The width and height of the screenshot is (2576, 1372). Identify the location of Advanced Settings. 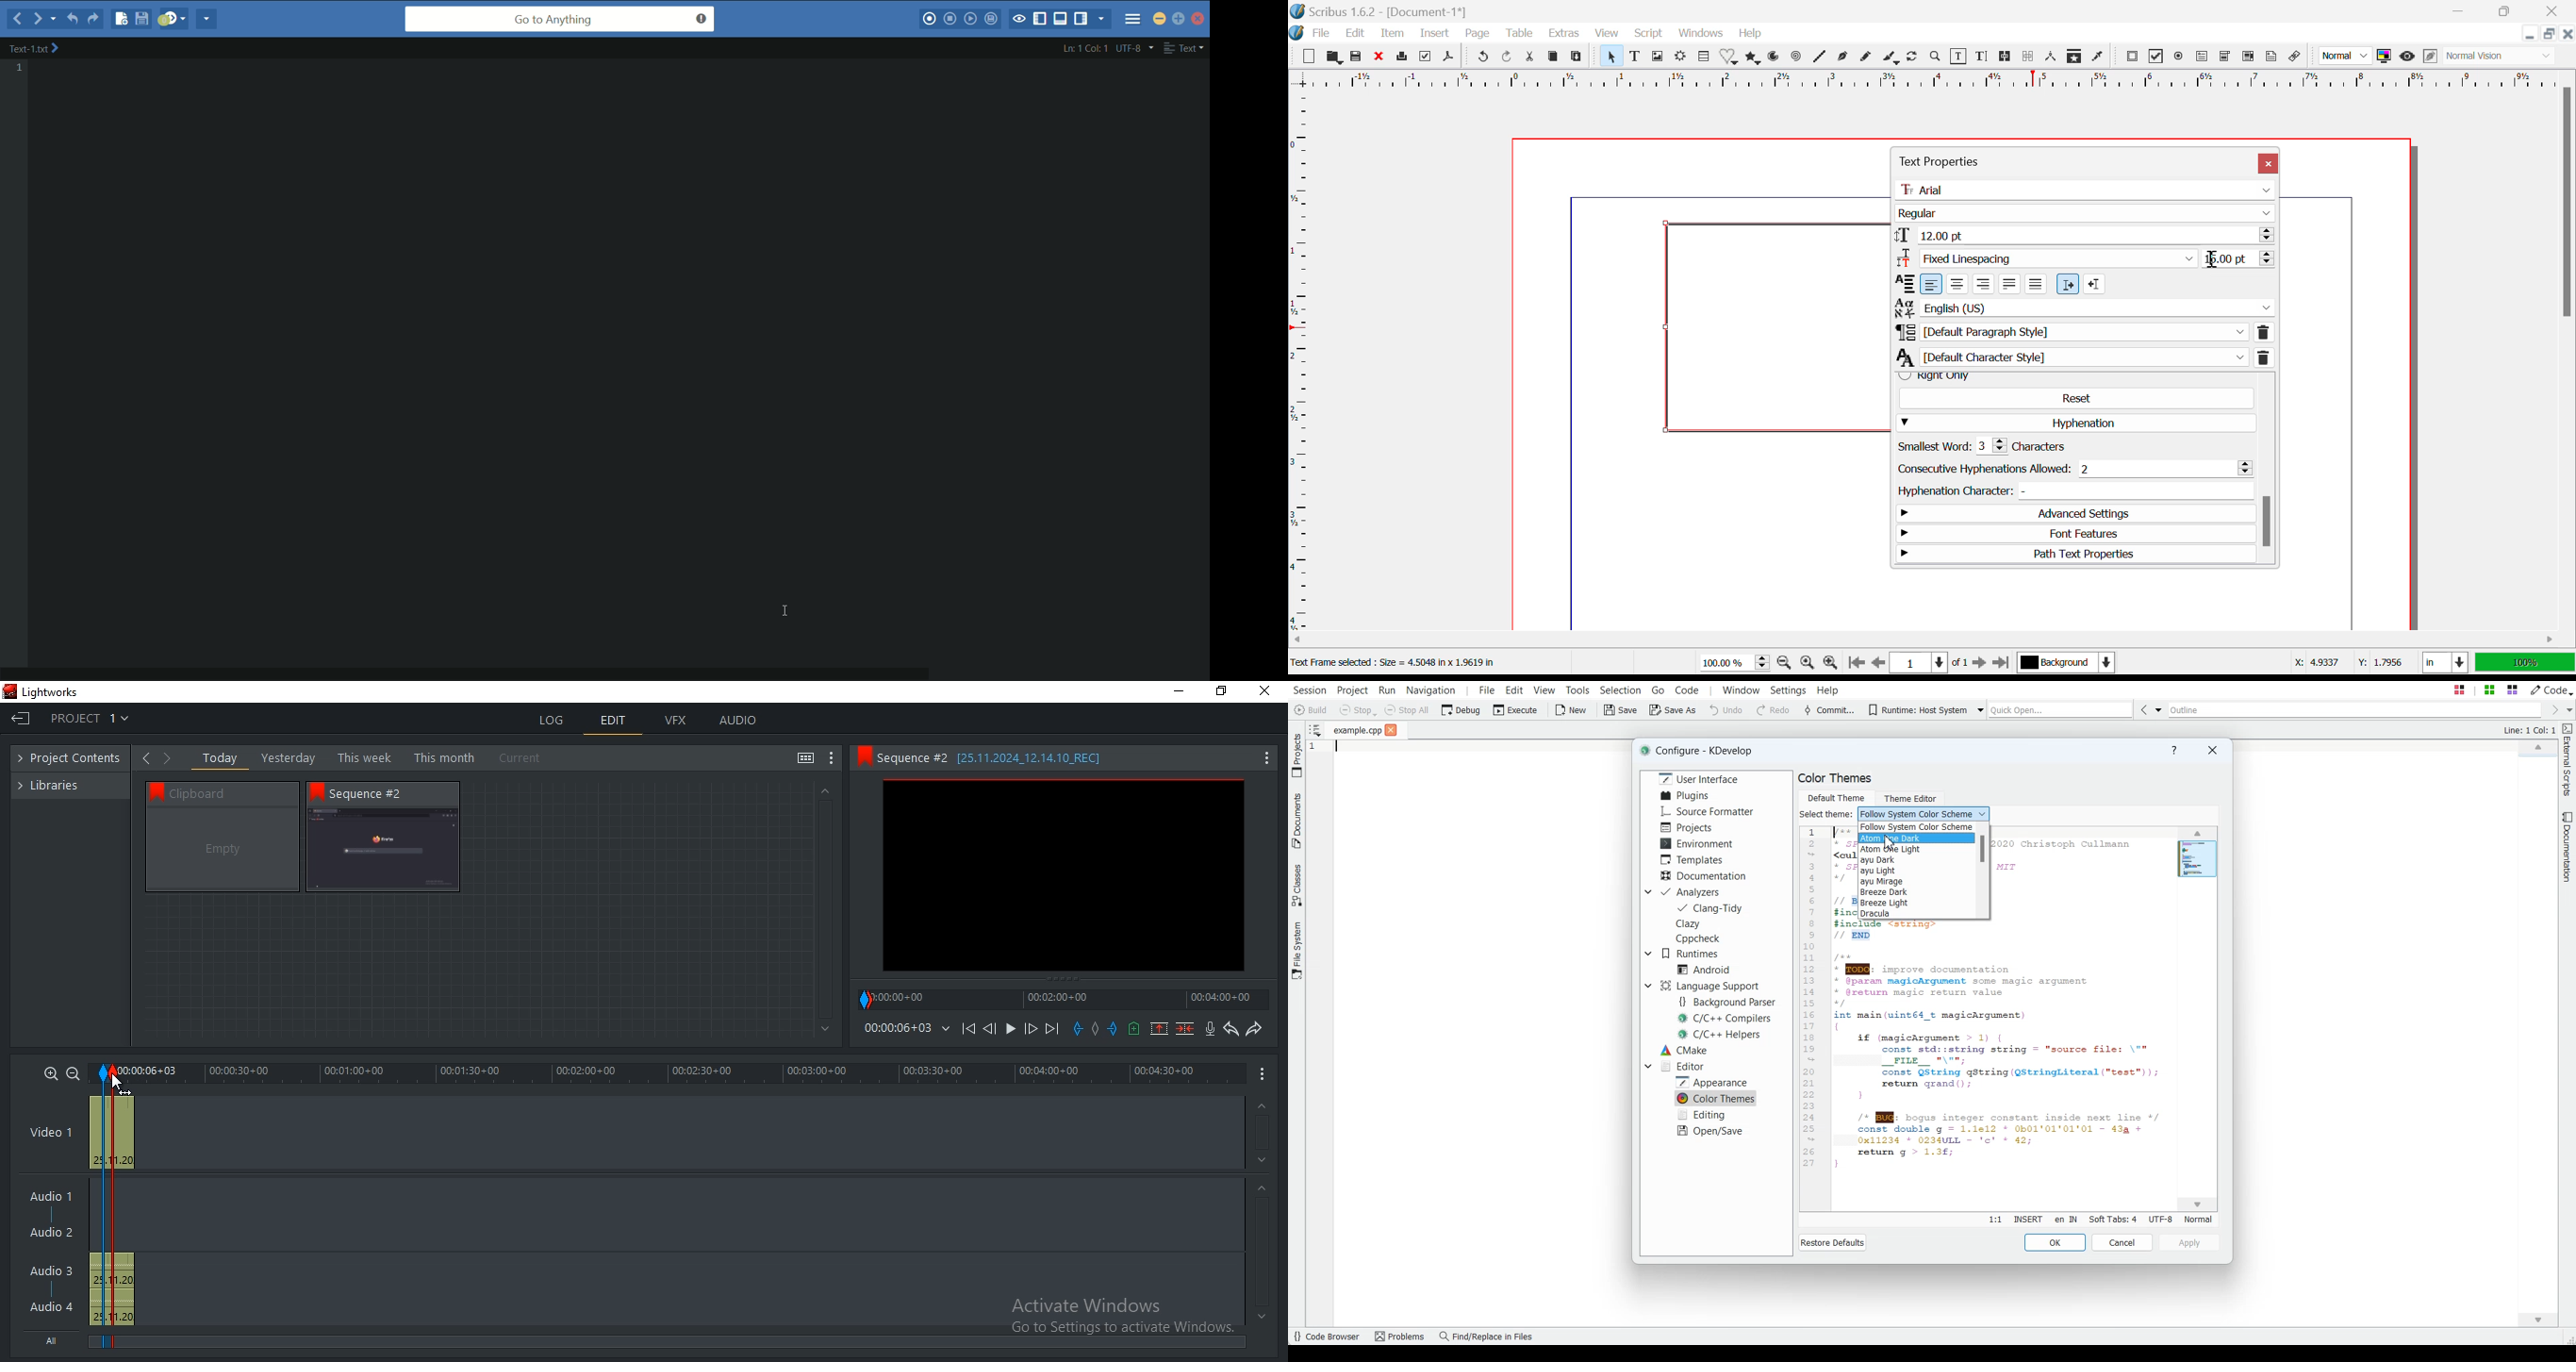
(2073, 515).